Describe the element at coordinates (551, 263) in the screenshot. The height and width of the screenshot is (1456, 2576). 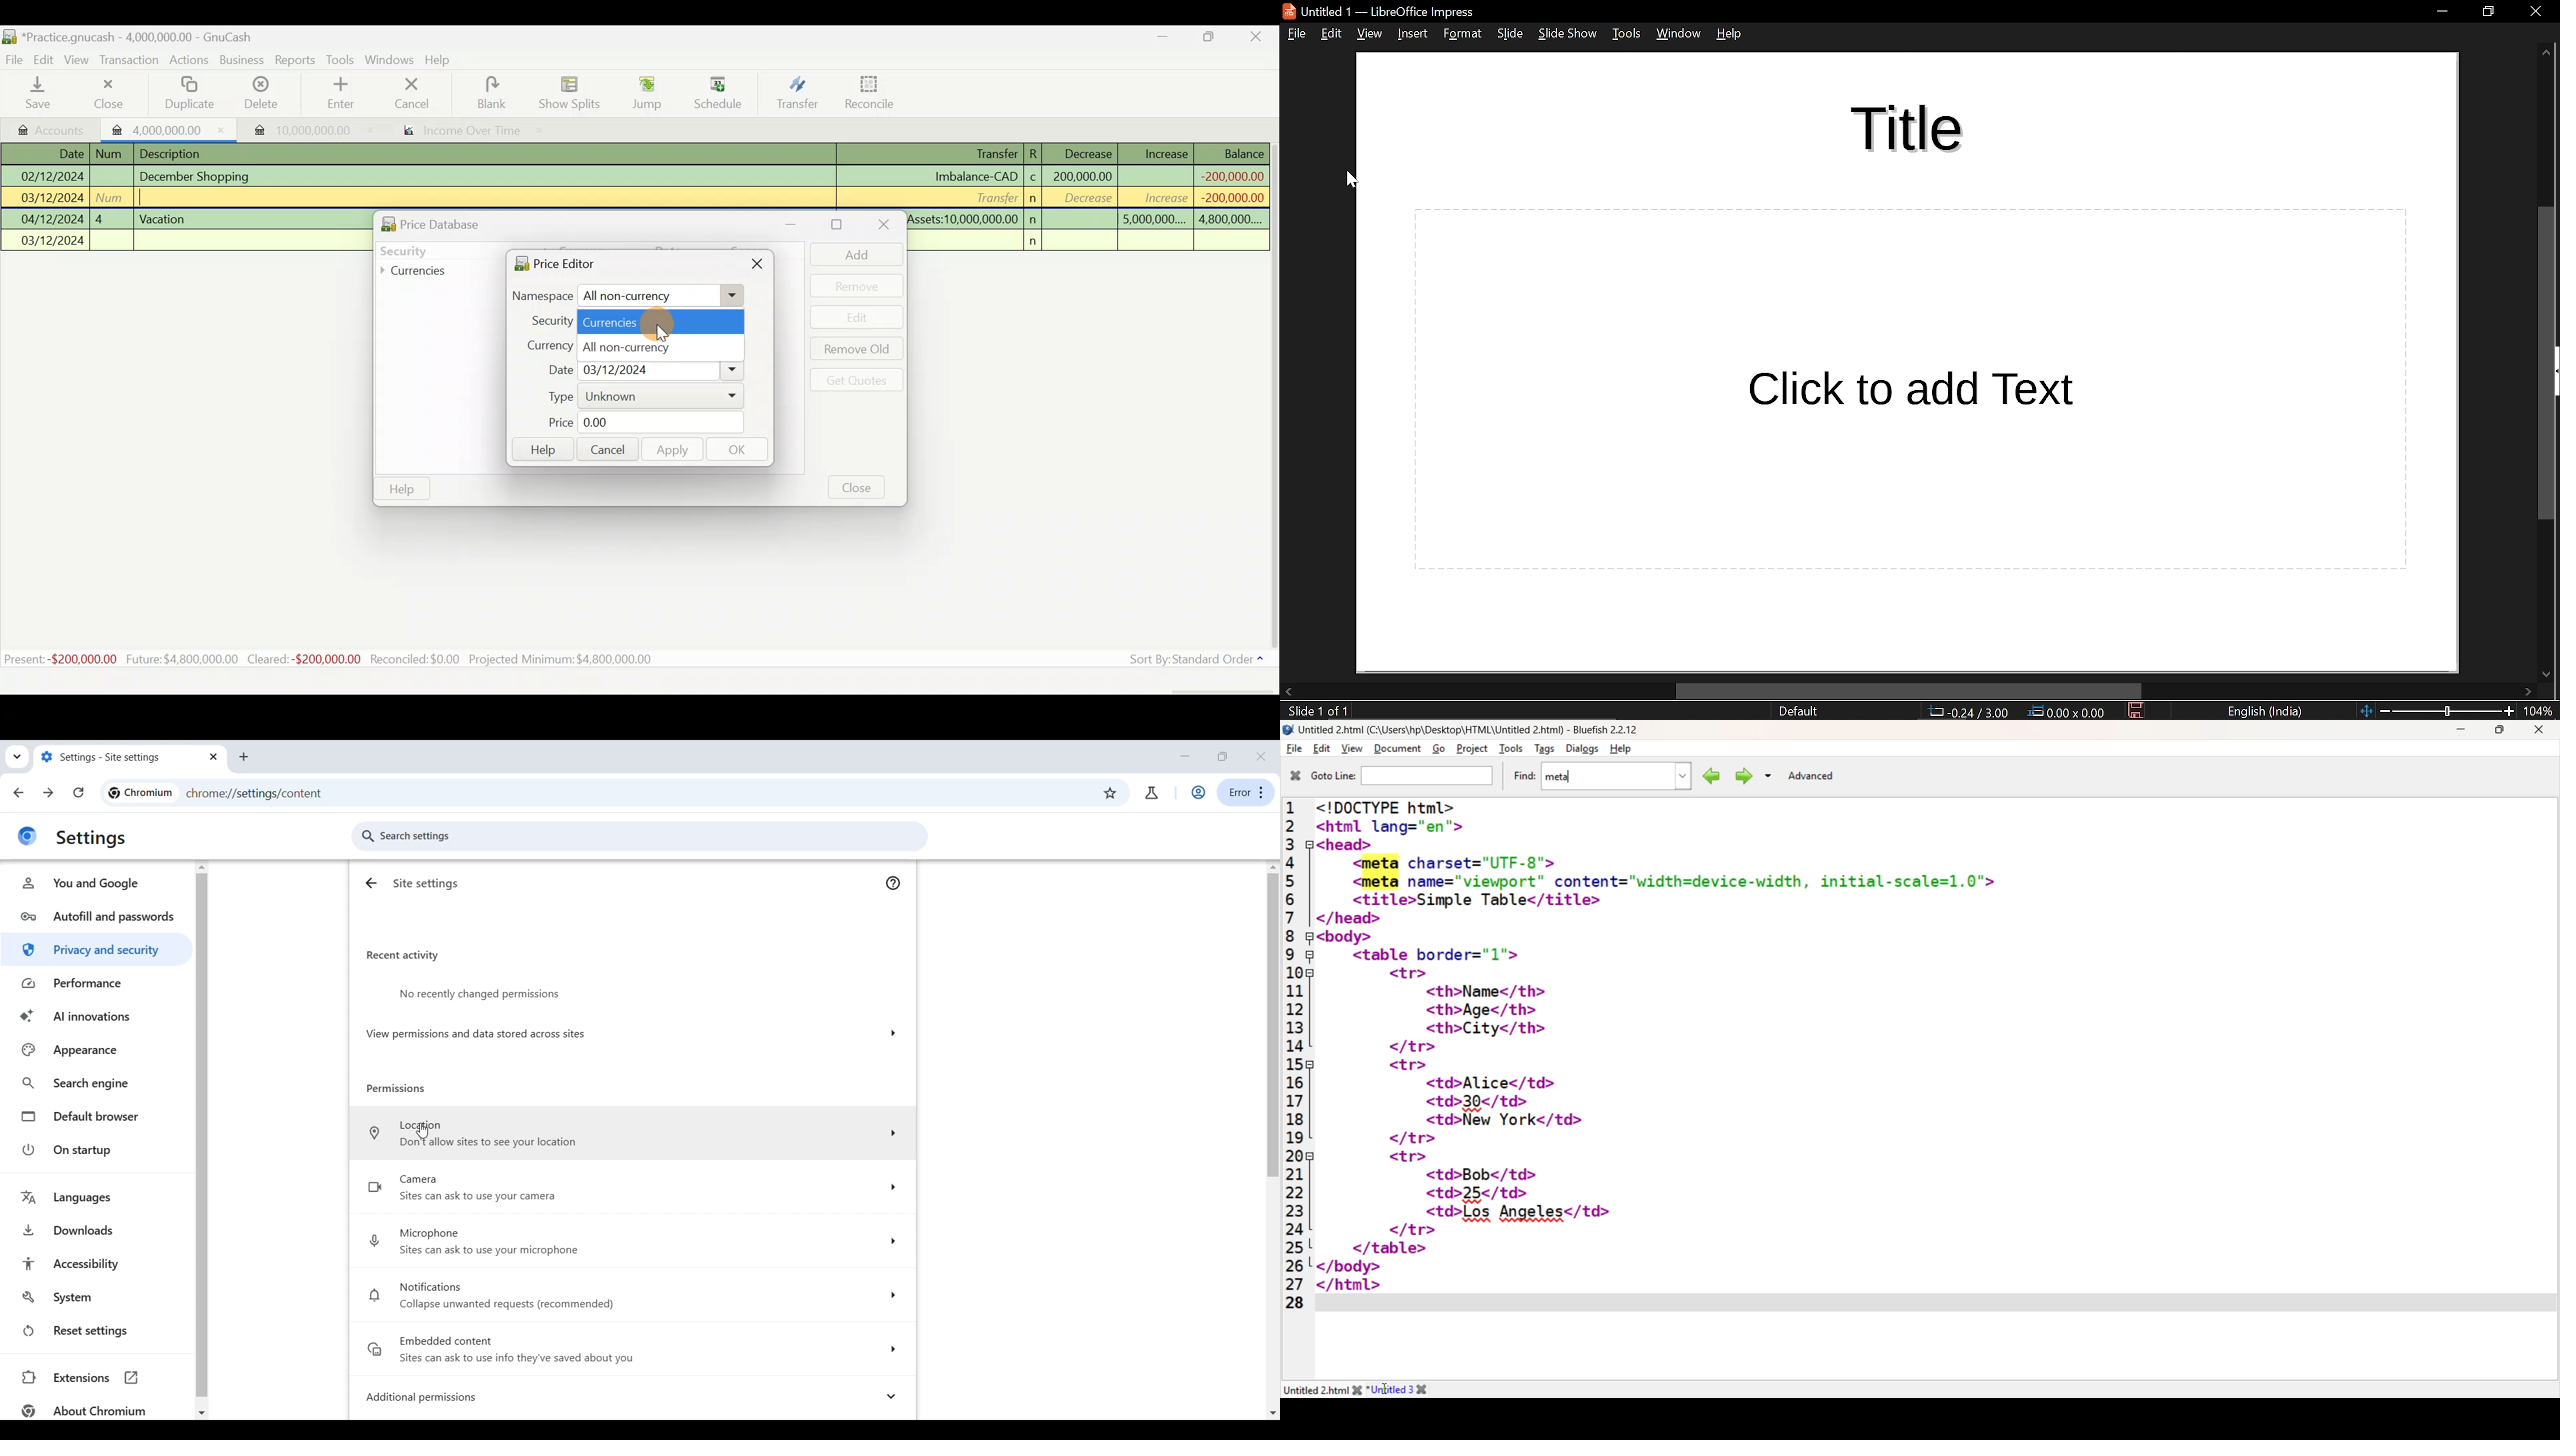
I see `Price editor` at that location.